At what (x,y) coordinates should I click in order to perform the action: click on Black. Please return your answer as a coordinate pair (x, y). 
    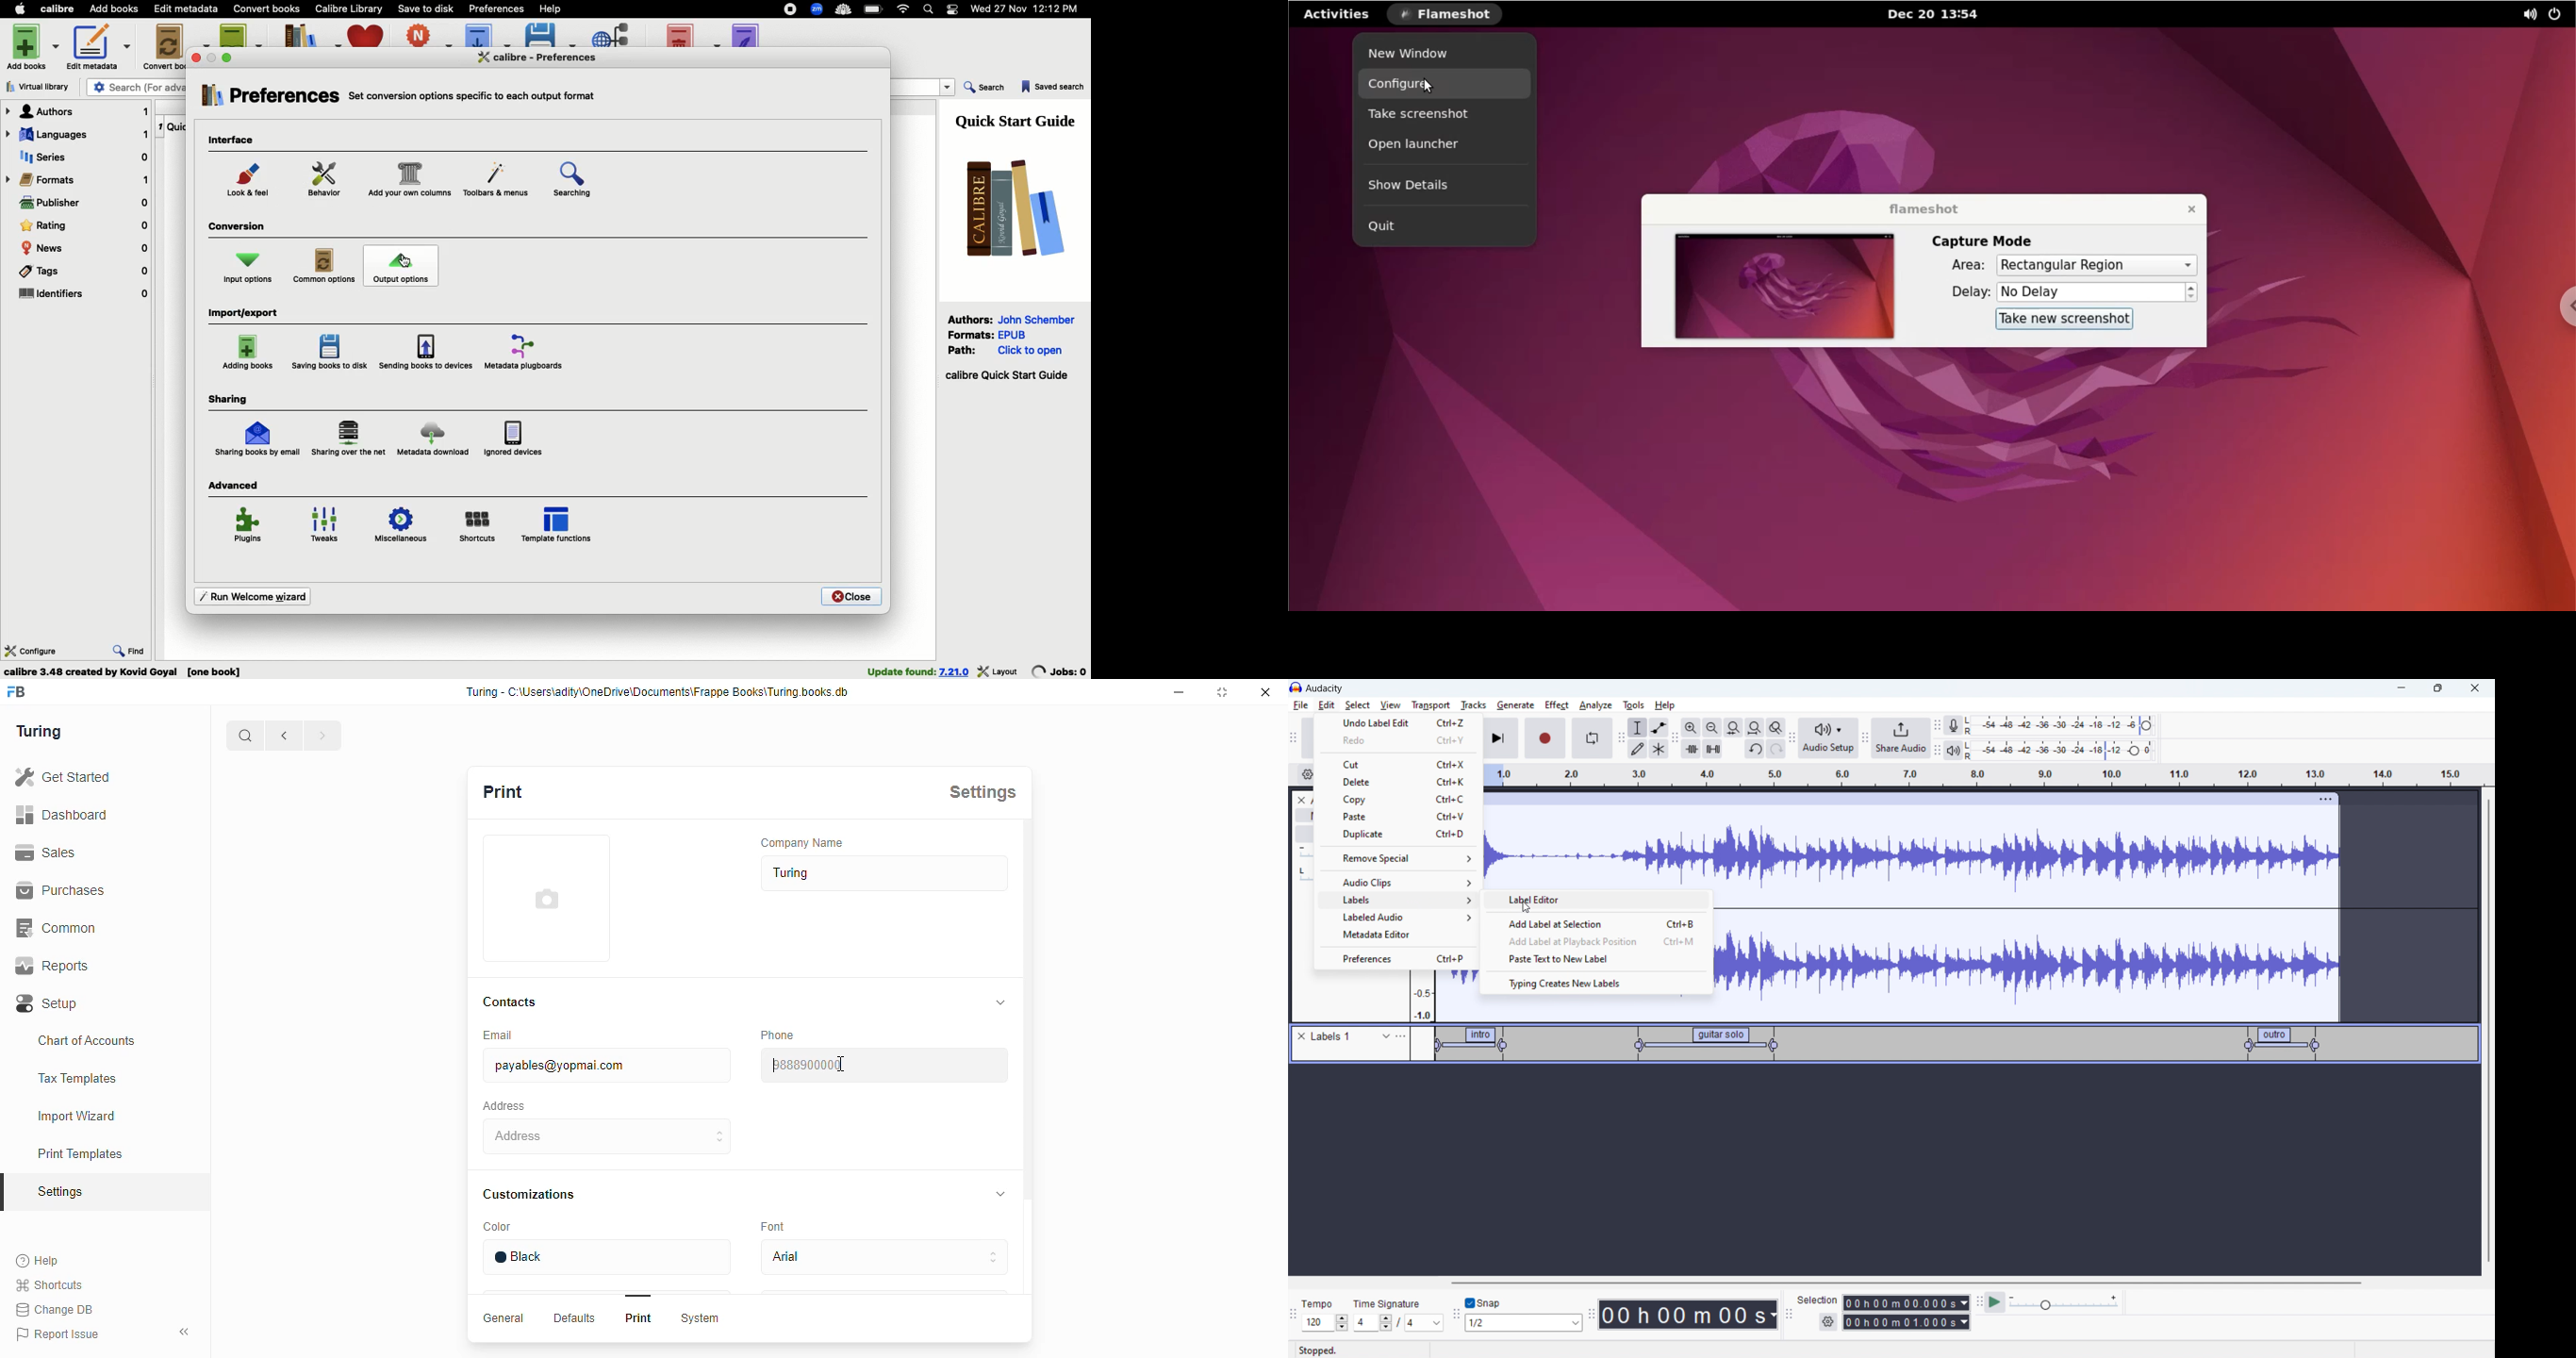
    Looking at the image, I should click on (602, 1256).